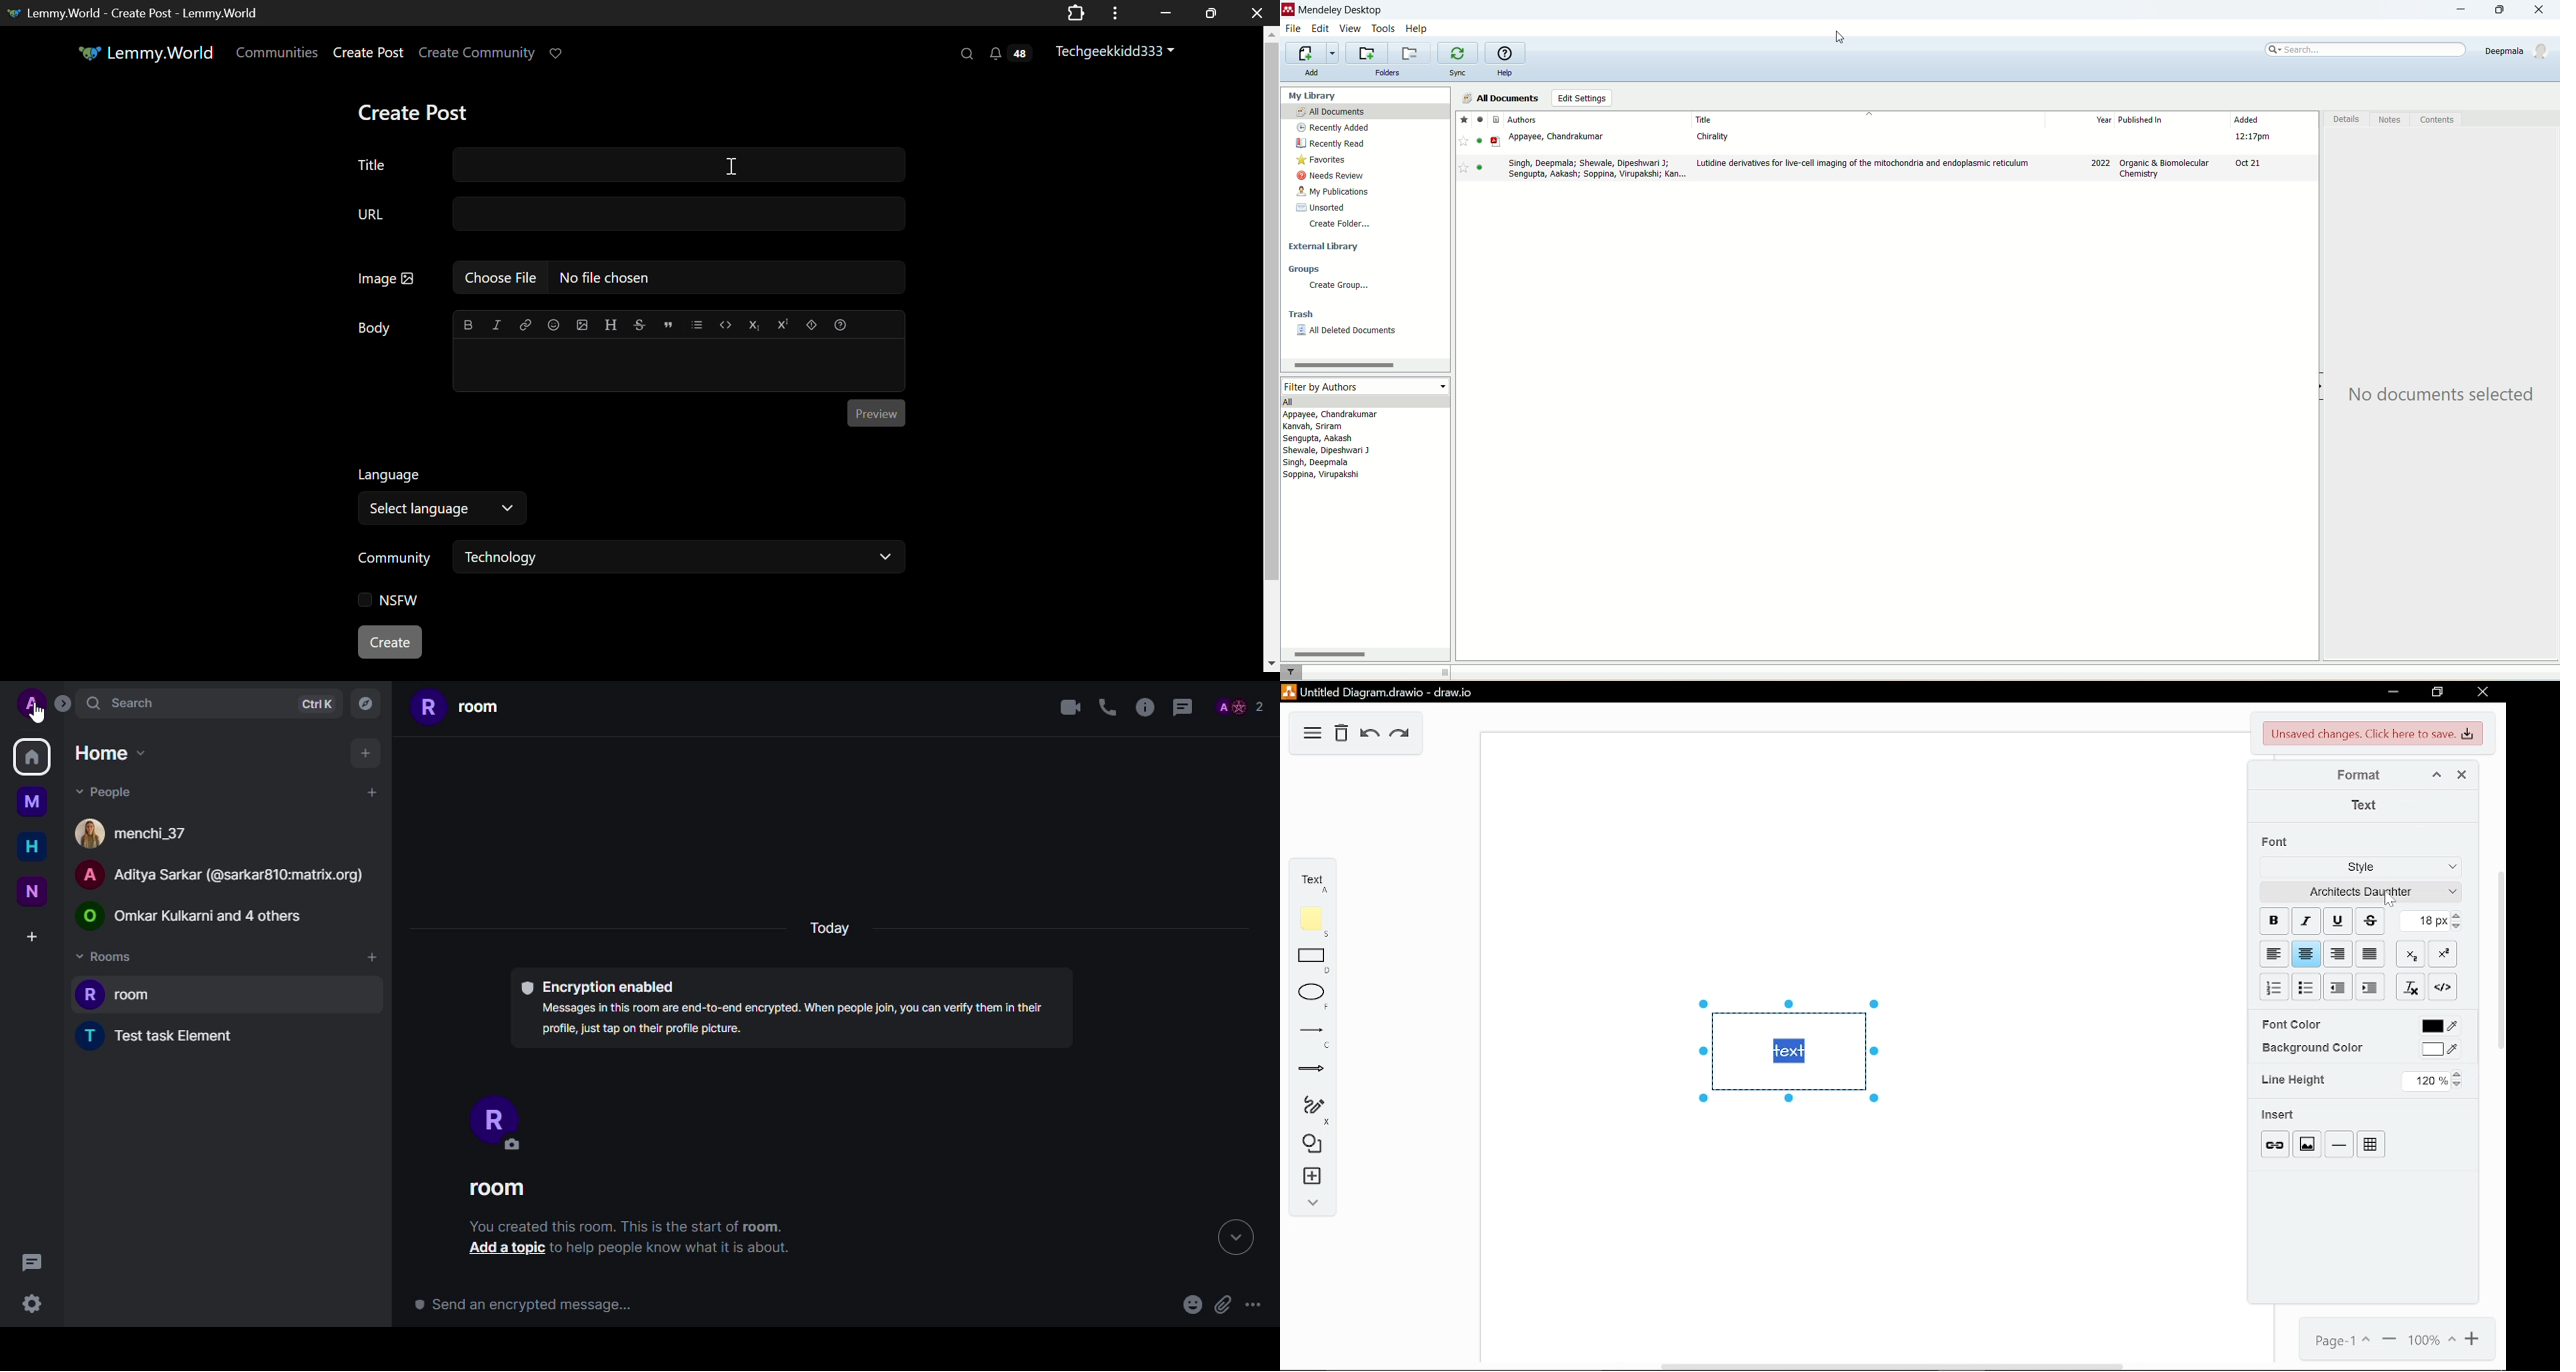 This screenshot has width=2576, height=1372. Describe the element at coordinates (1192, 1306) in the screenshot. I see `emoji` at that location.